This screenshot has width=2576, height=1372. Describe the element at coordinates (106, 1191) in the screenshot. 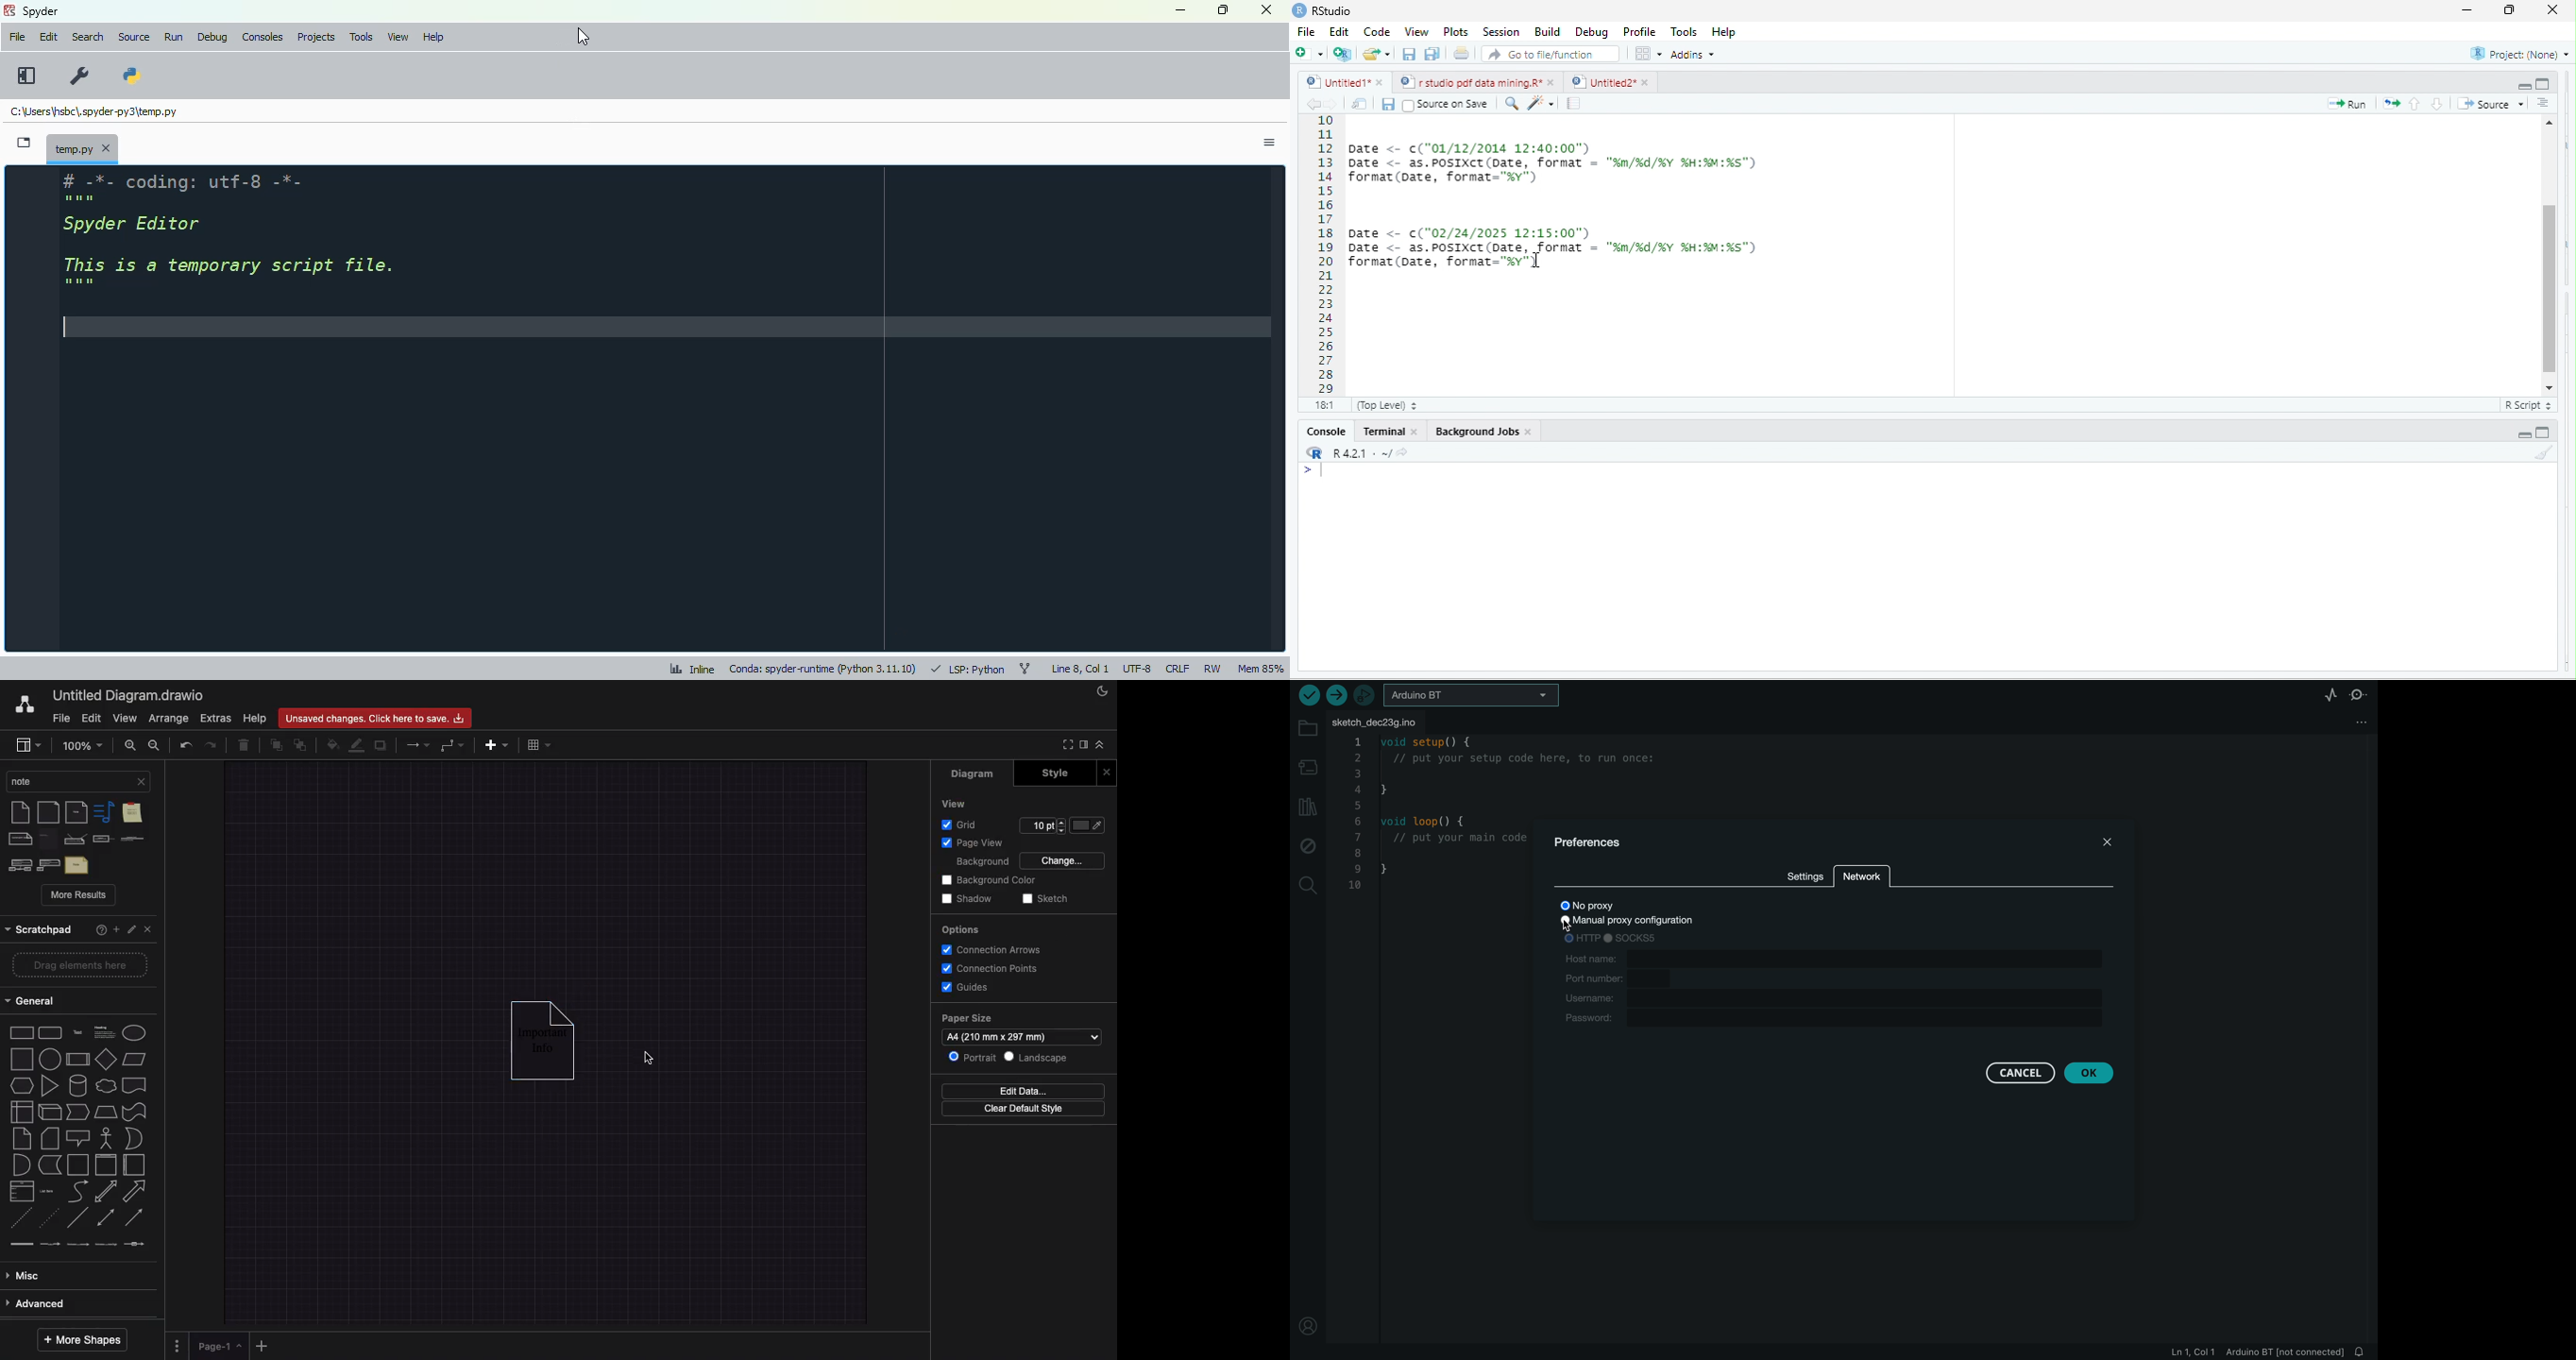

I see `bidirectional arrow` at that location.